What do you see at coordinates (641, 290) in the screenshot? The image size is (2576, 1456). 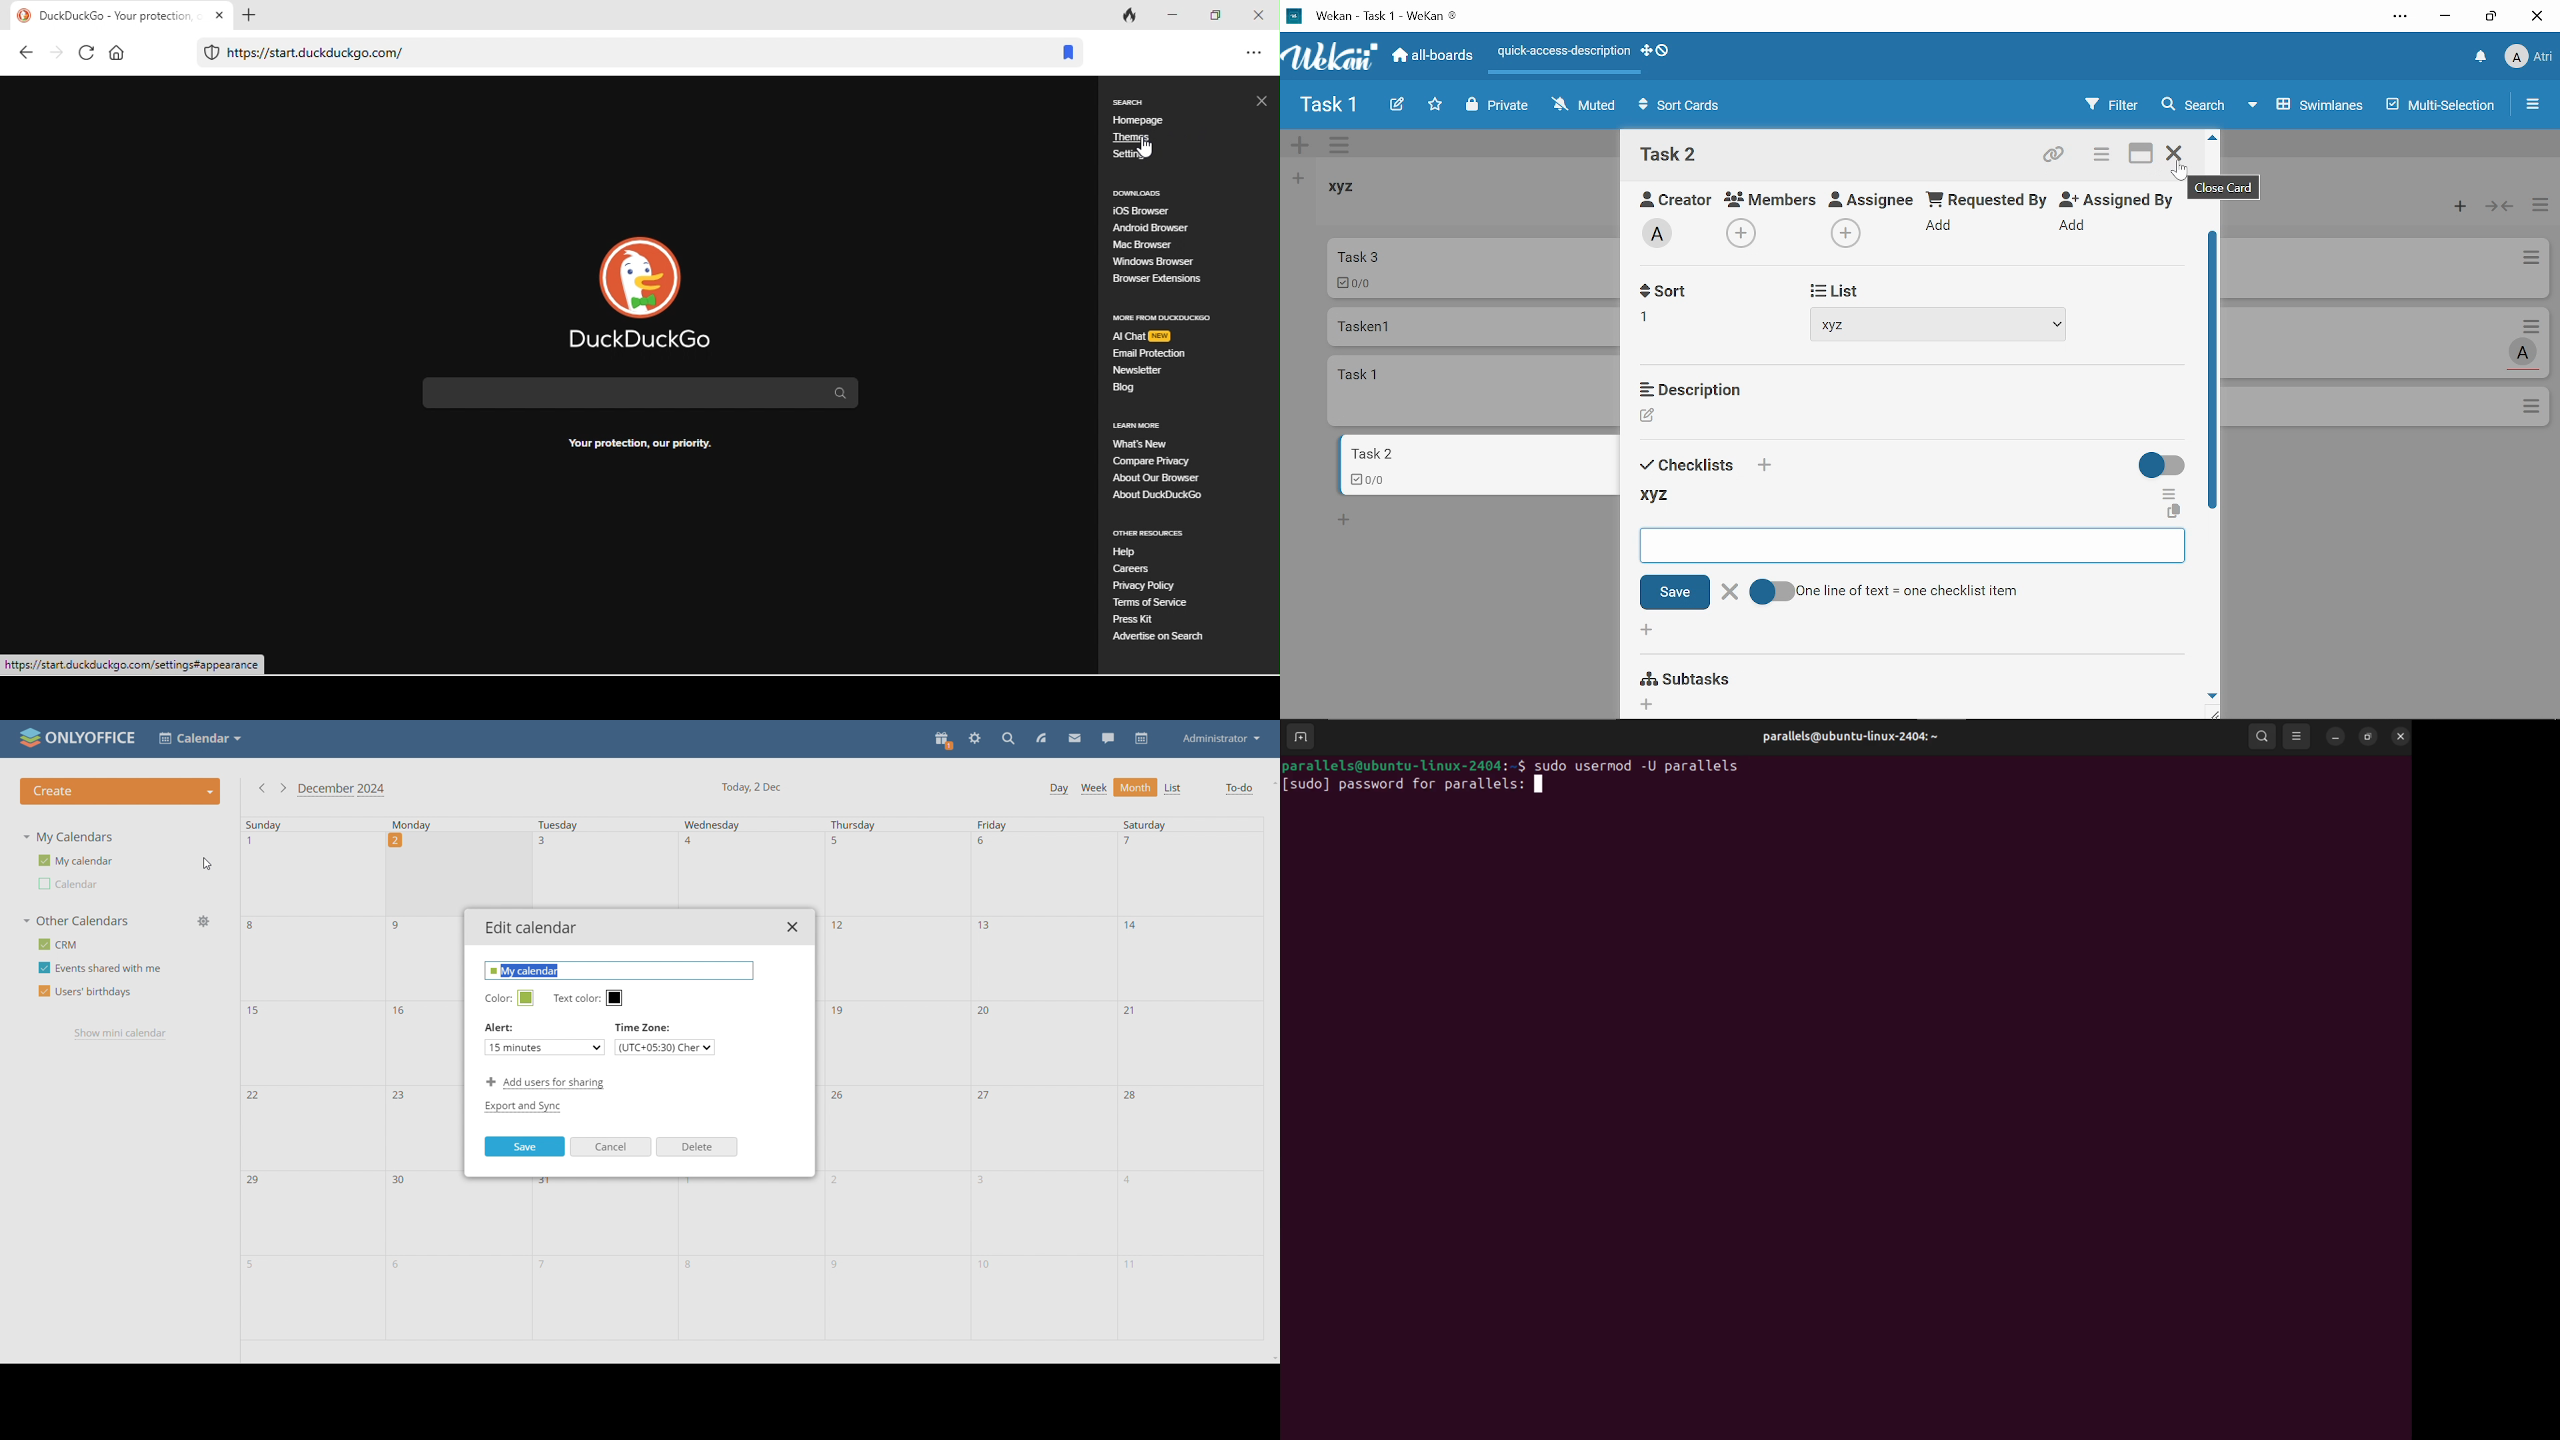 I see `duck duck go logo` at bounding box center [641, 290].